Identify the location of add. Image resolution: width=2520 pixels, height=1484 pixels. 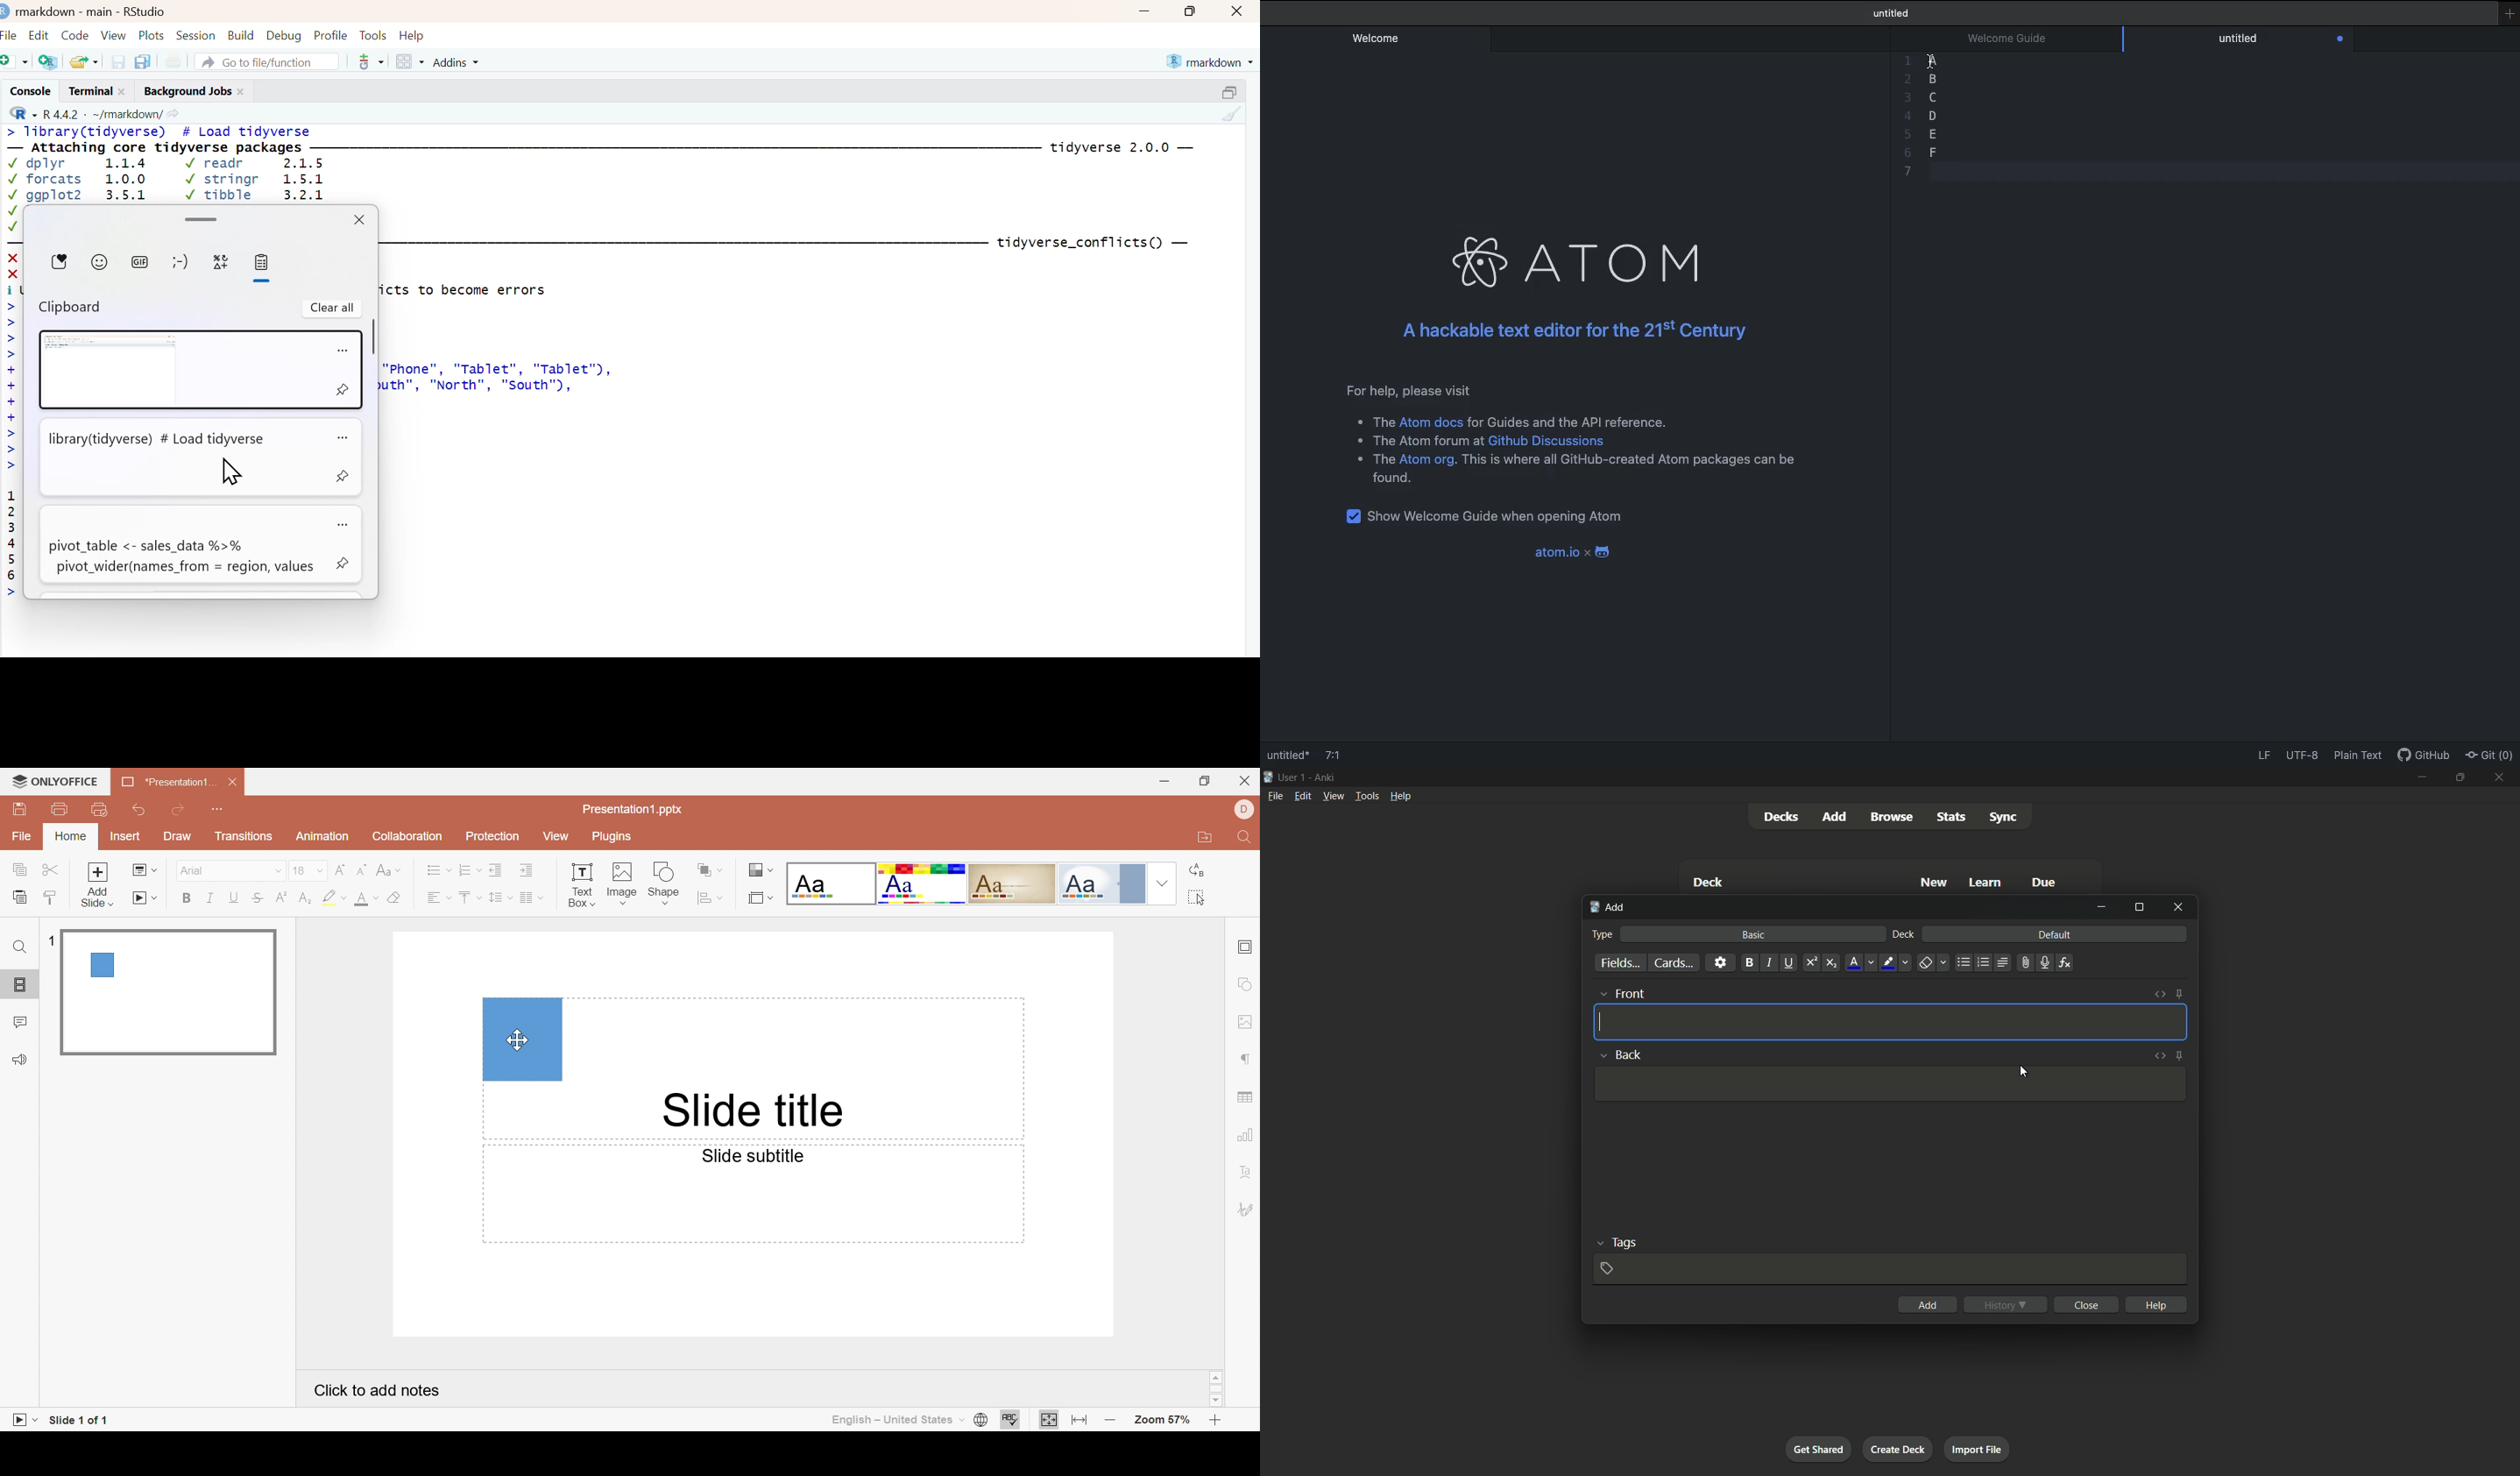
(1929, 1305).